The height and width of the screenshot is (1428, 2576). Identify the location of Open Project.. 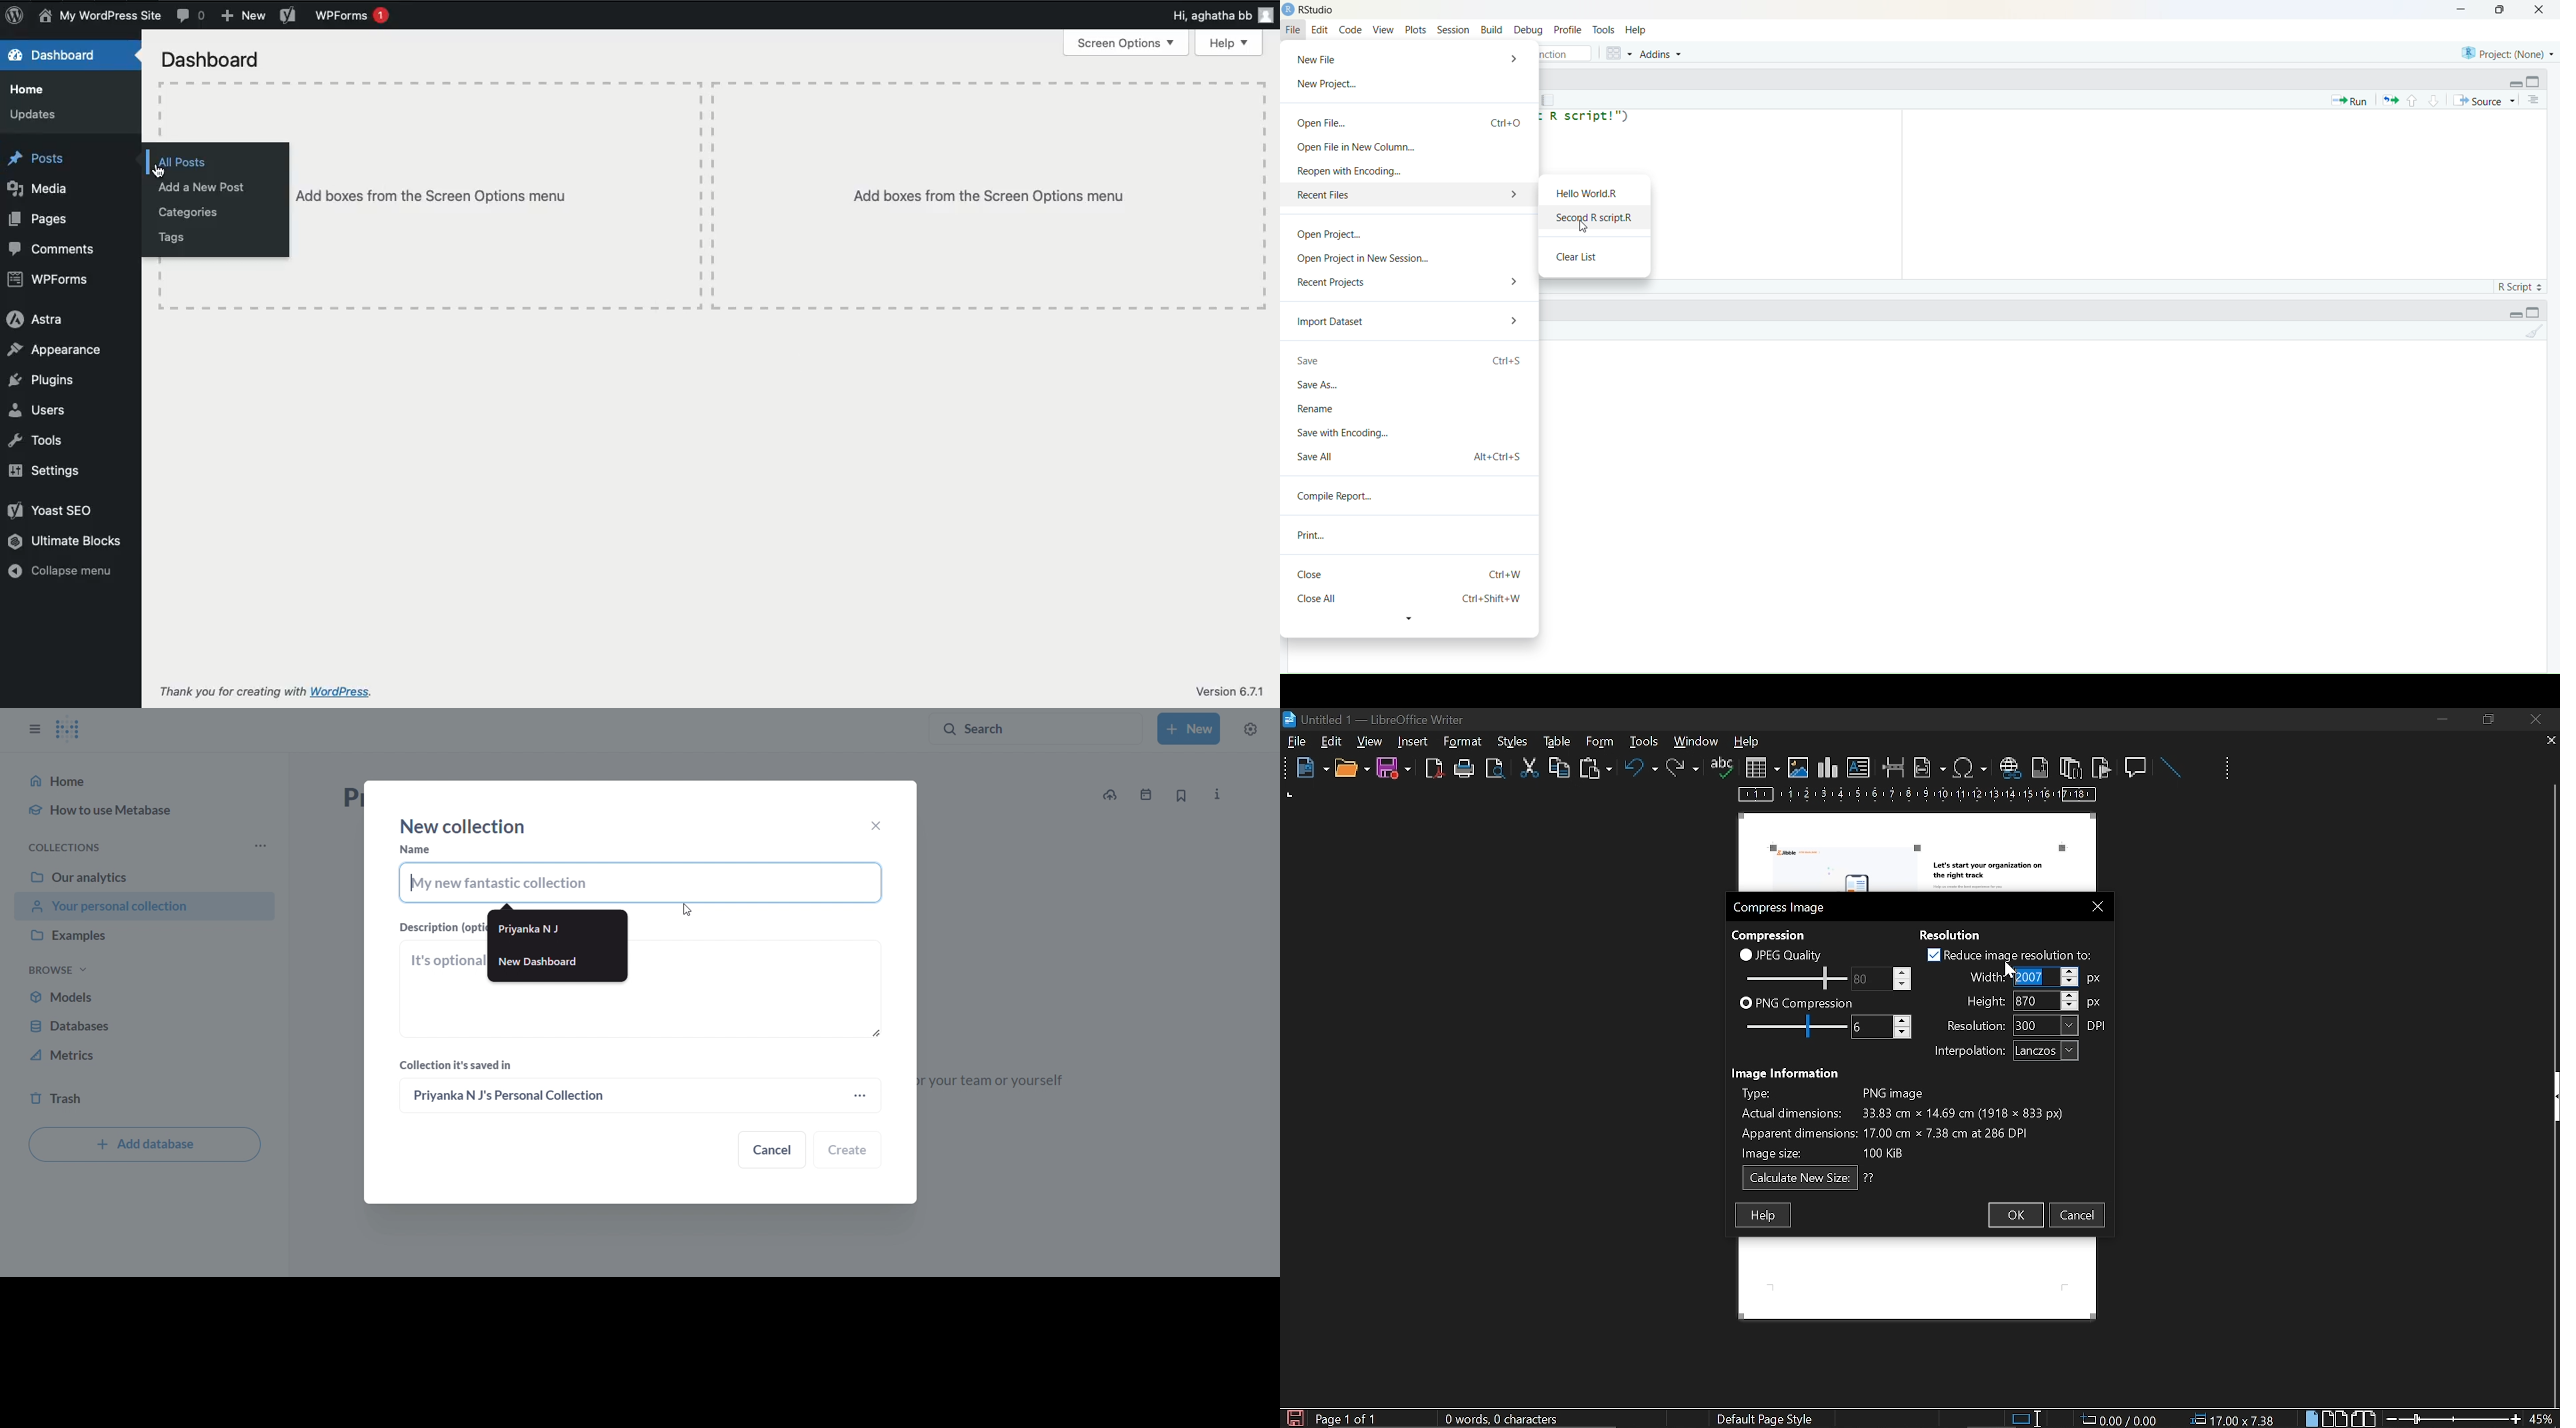
(1330, 237).